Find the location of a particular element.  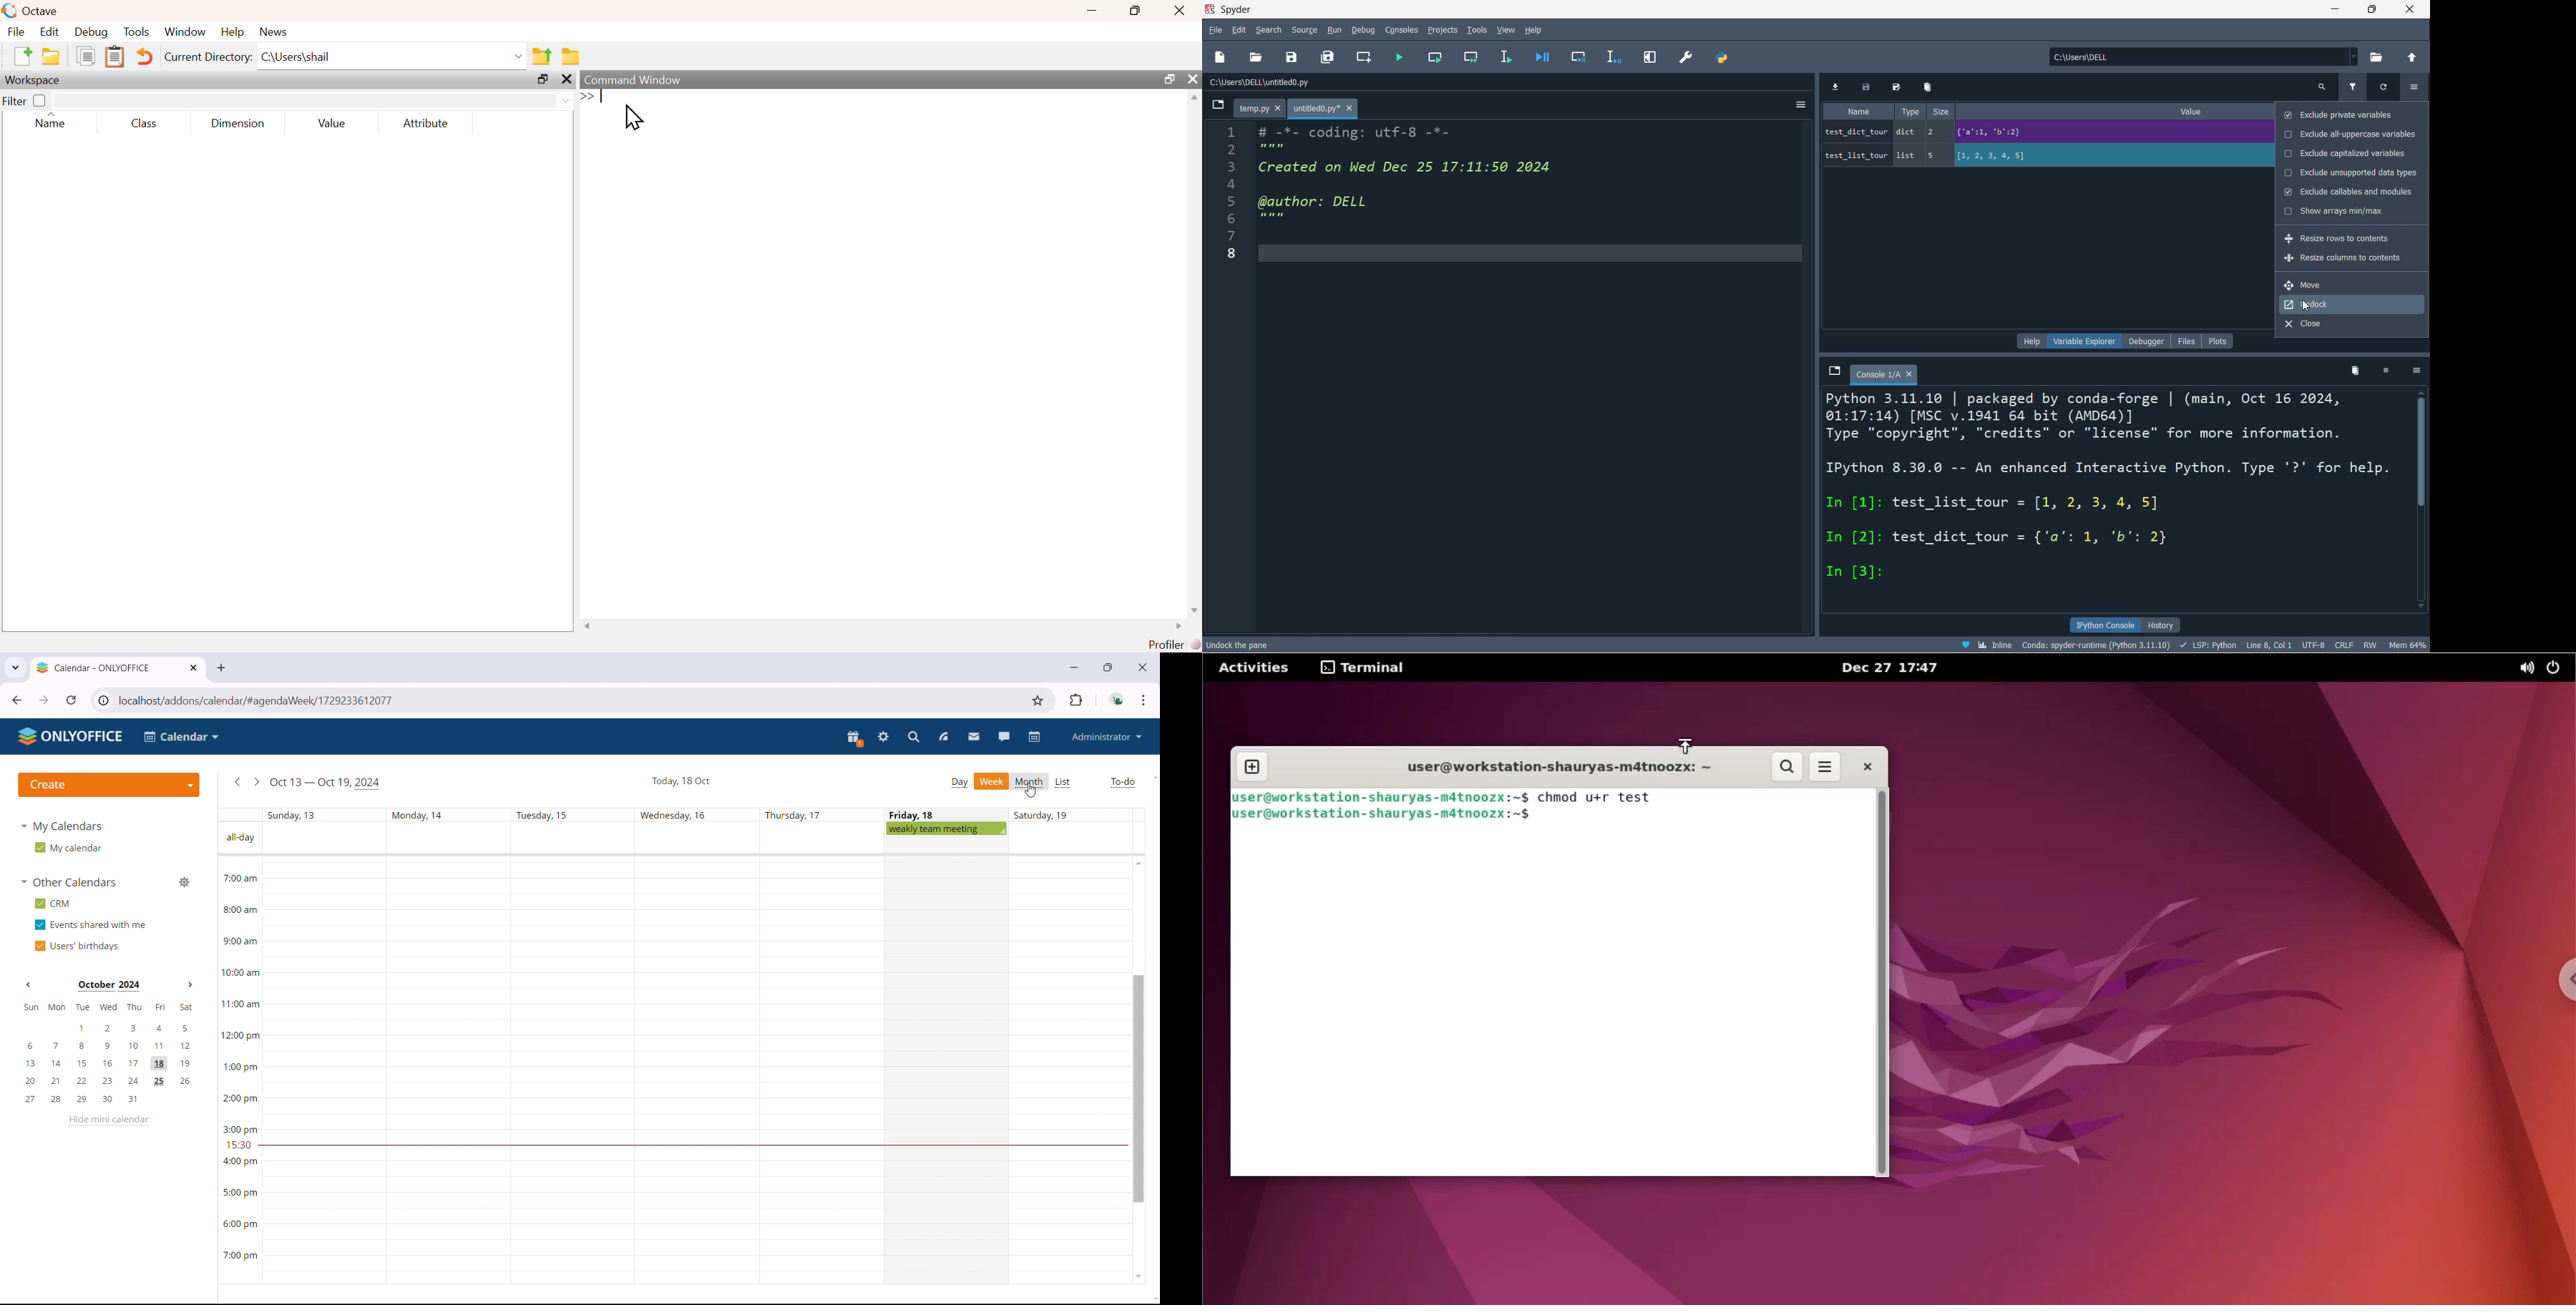

mini calendar is located at coordinates (109, 1053).